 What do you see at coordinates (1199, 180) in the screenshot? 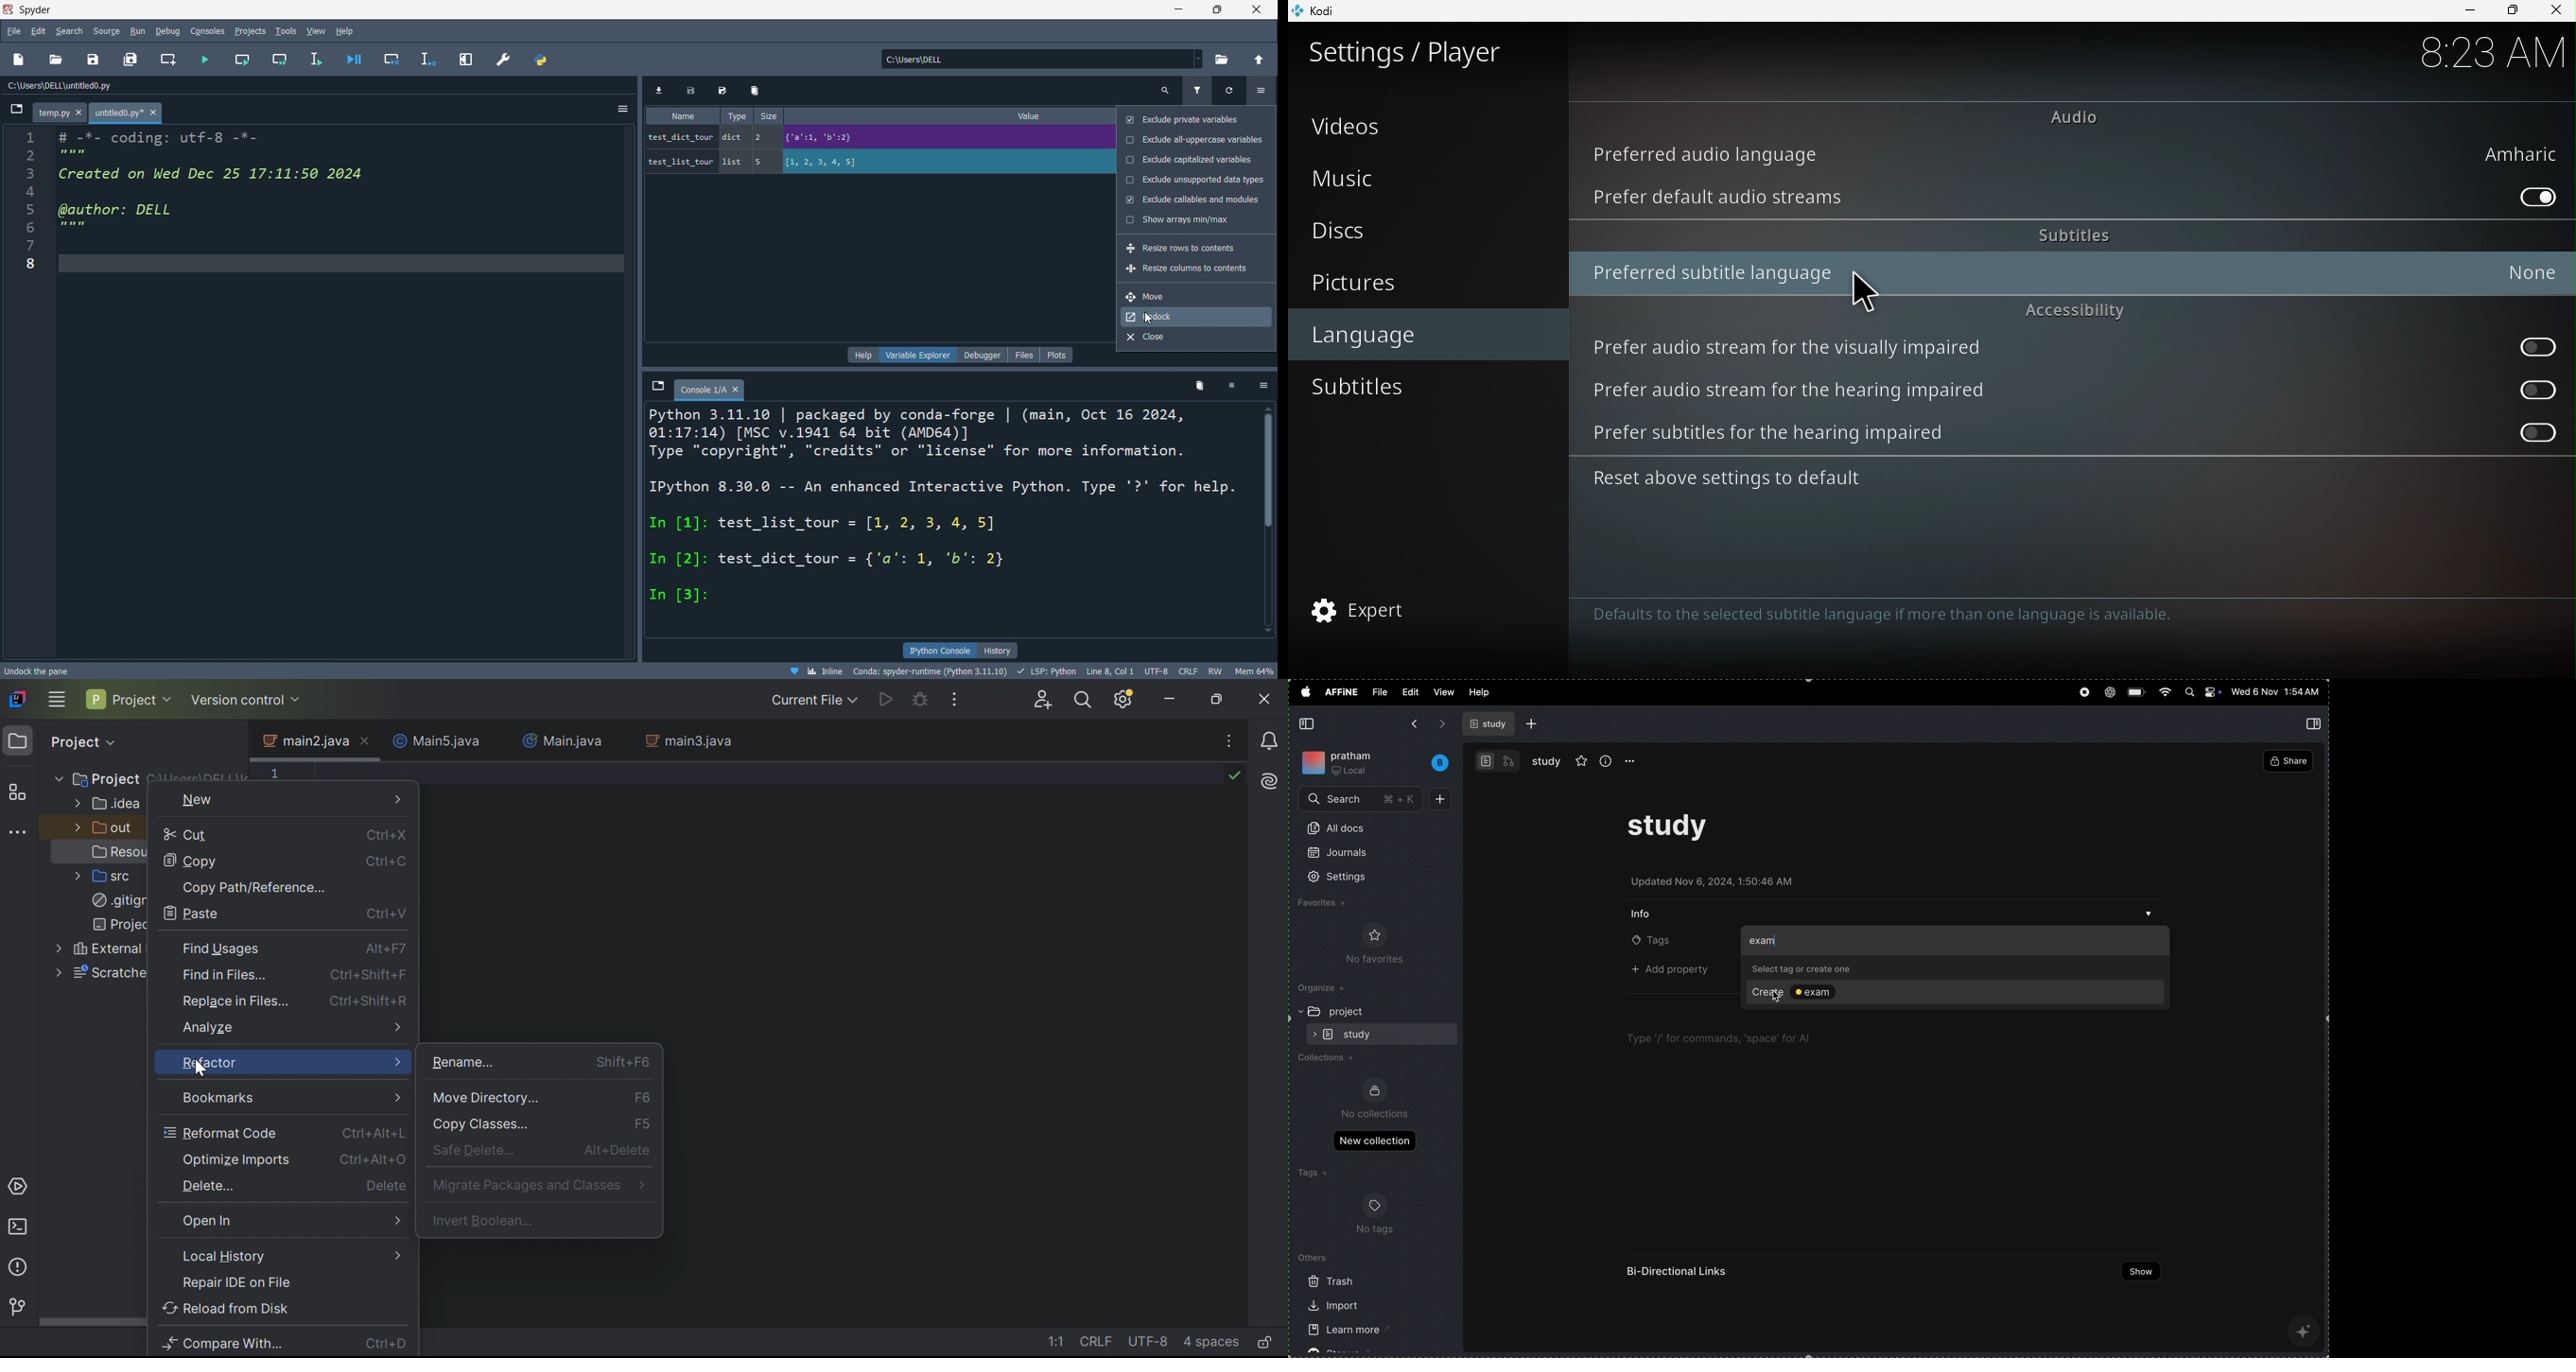
I see `exclude unsupperted data types` at bounding box center [1199, 180].